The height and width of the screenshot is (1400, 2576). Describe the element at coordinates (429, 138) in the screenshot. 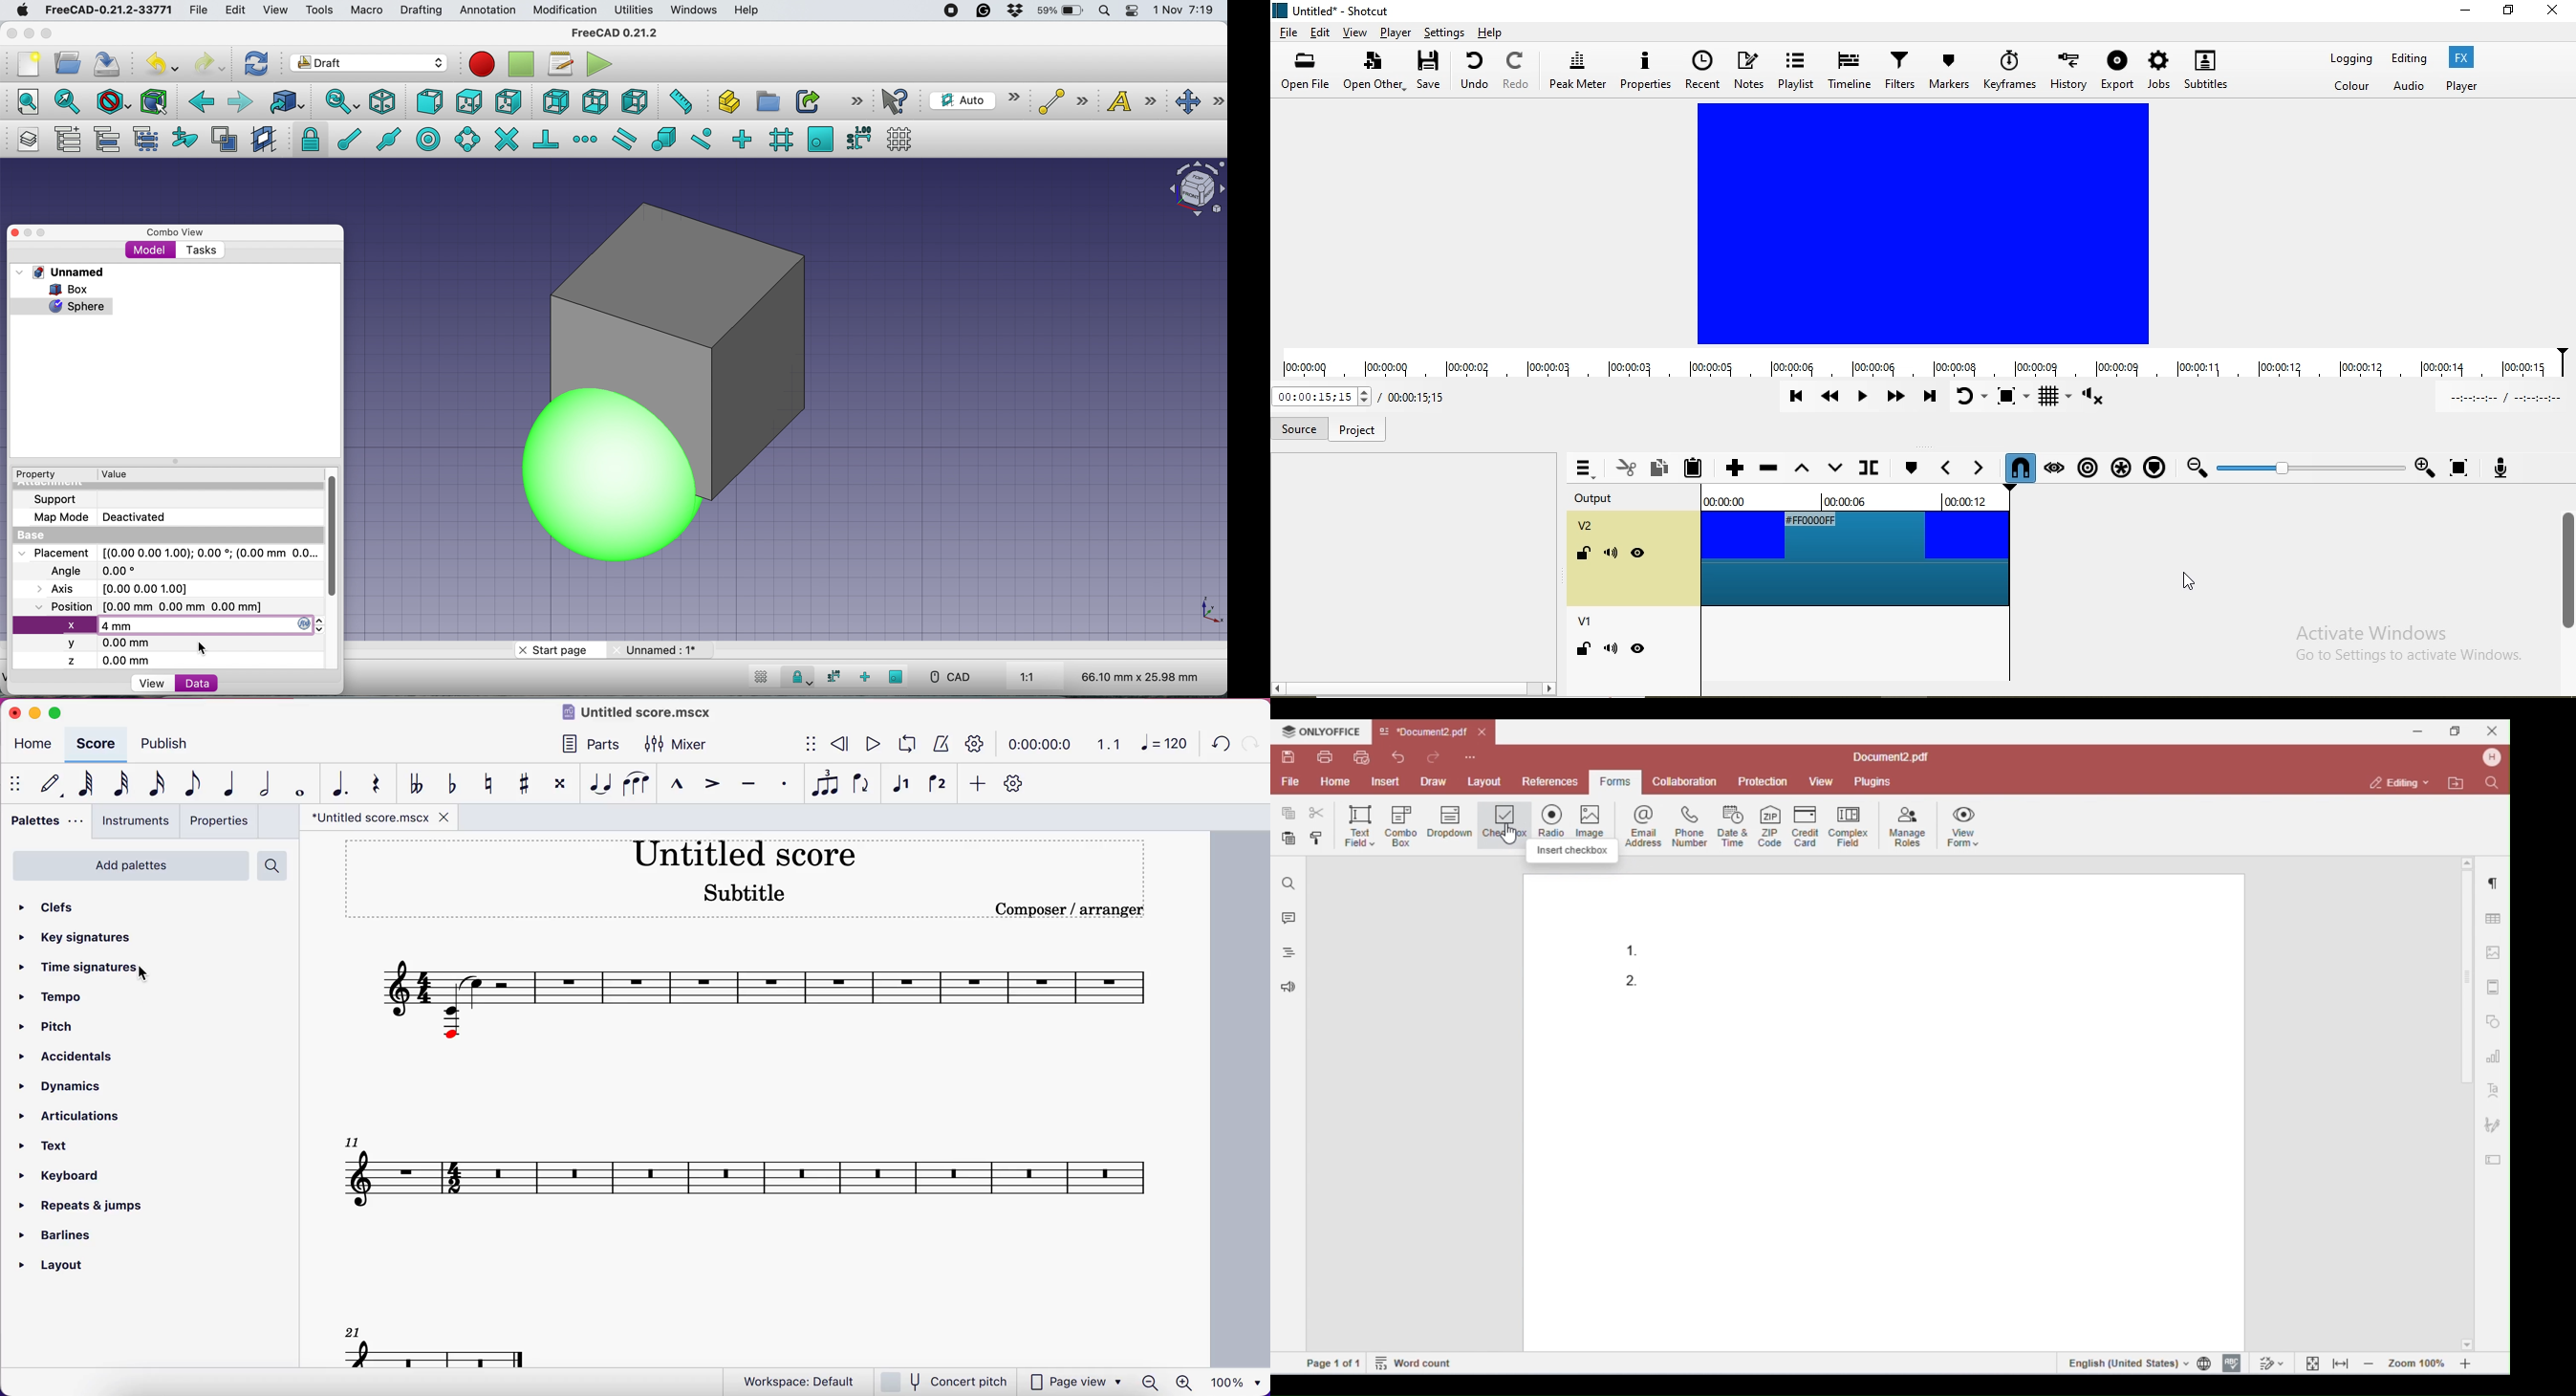

I see `snap center` at that location.